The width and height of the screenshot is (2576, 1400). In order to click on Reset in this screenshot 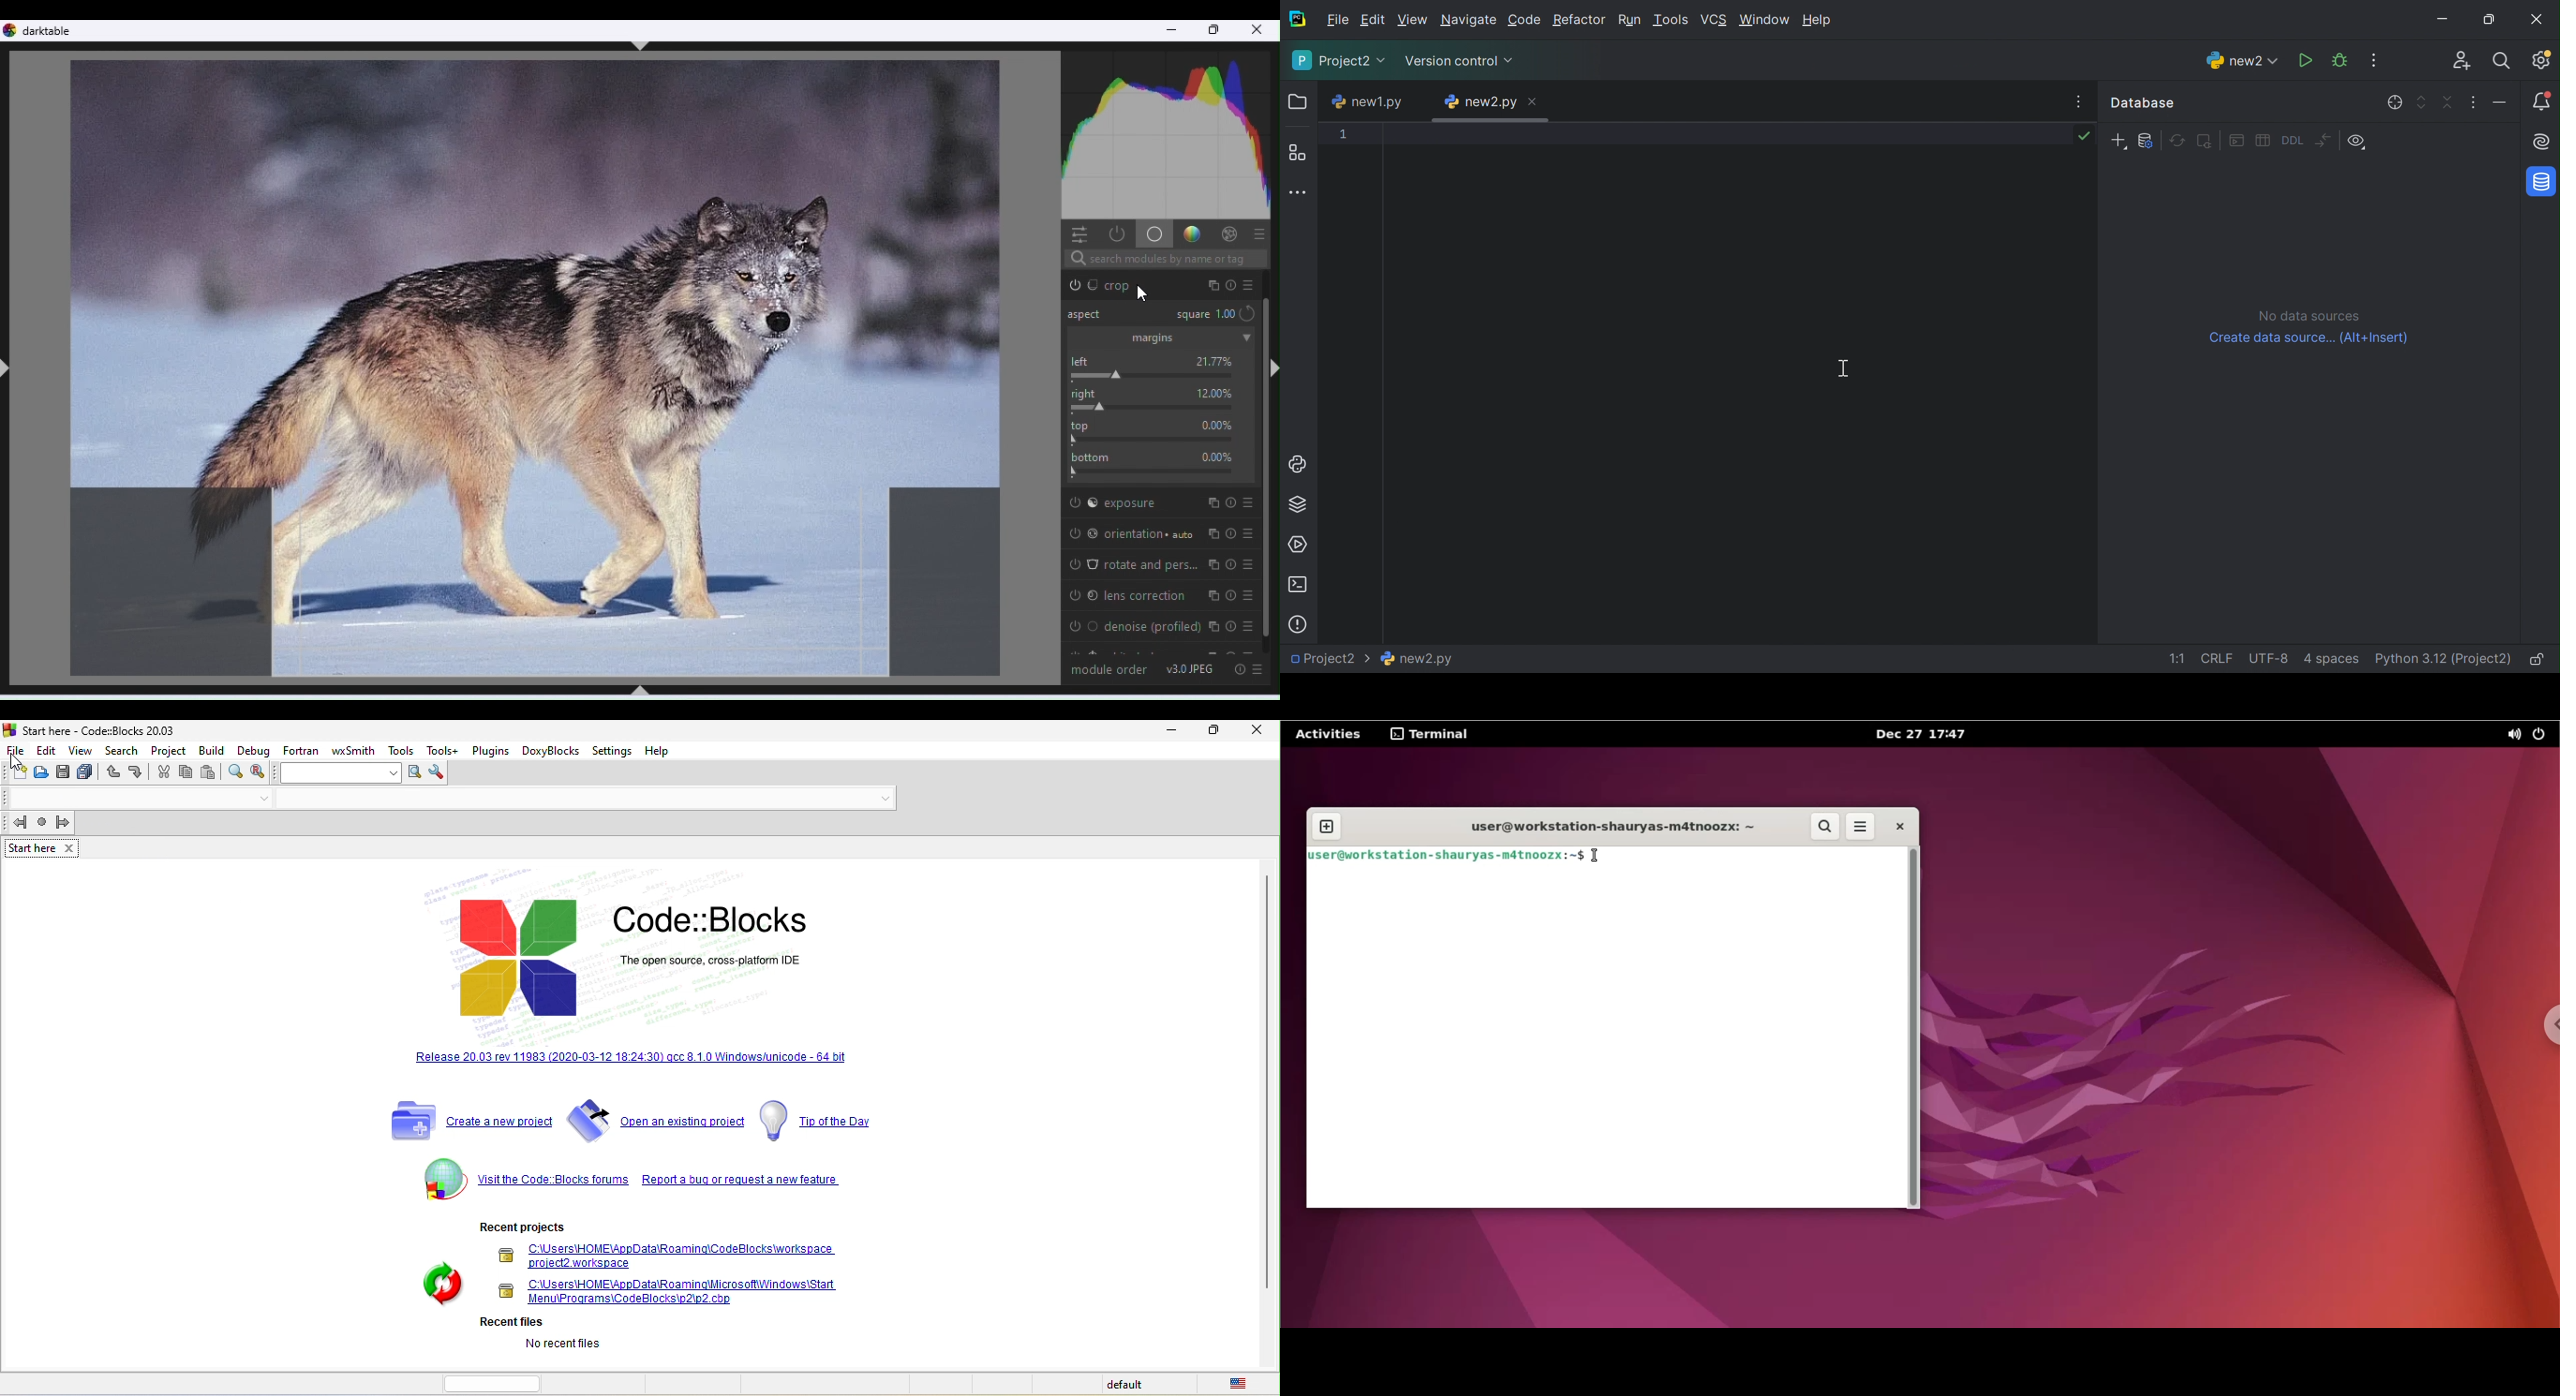, I will do `click(1238, 668)`.